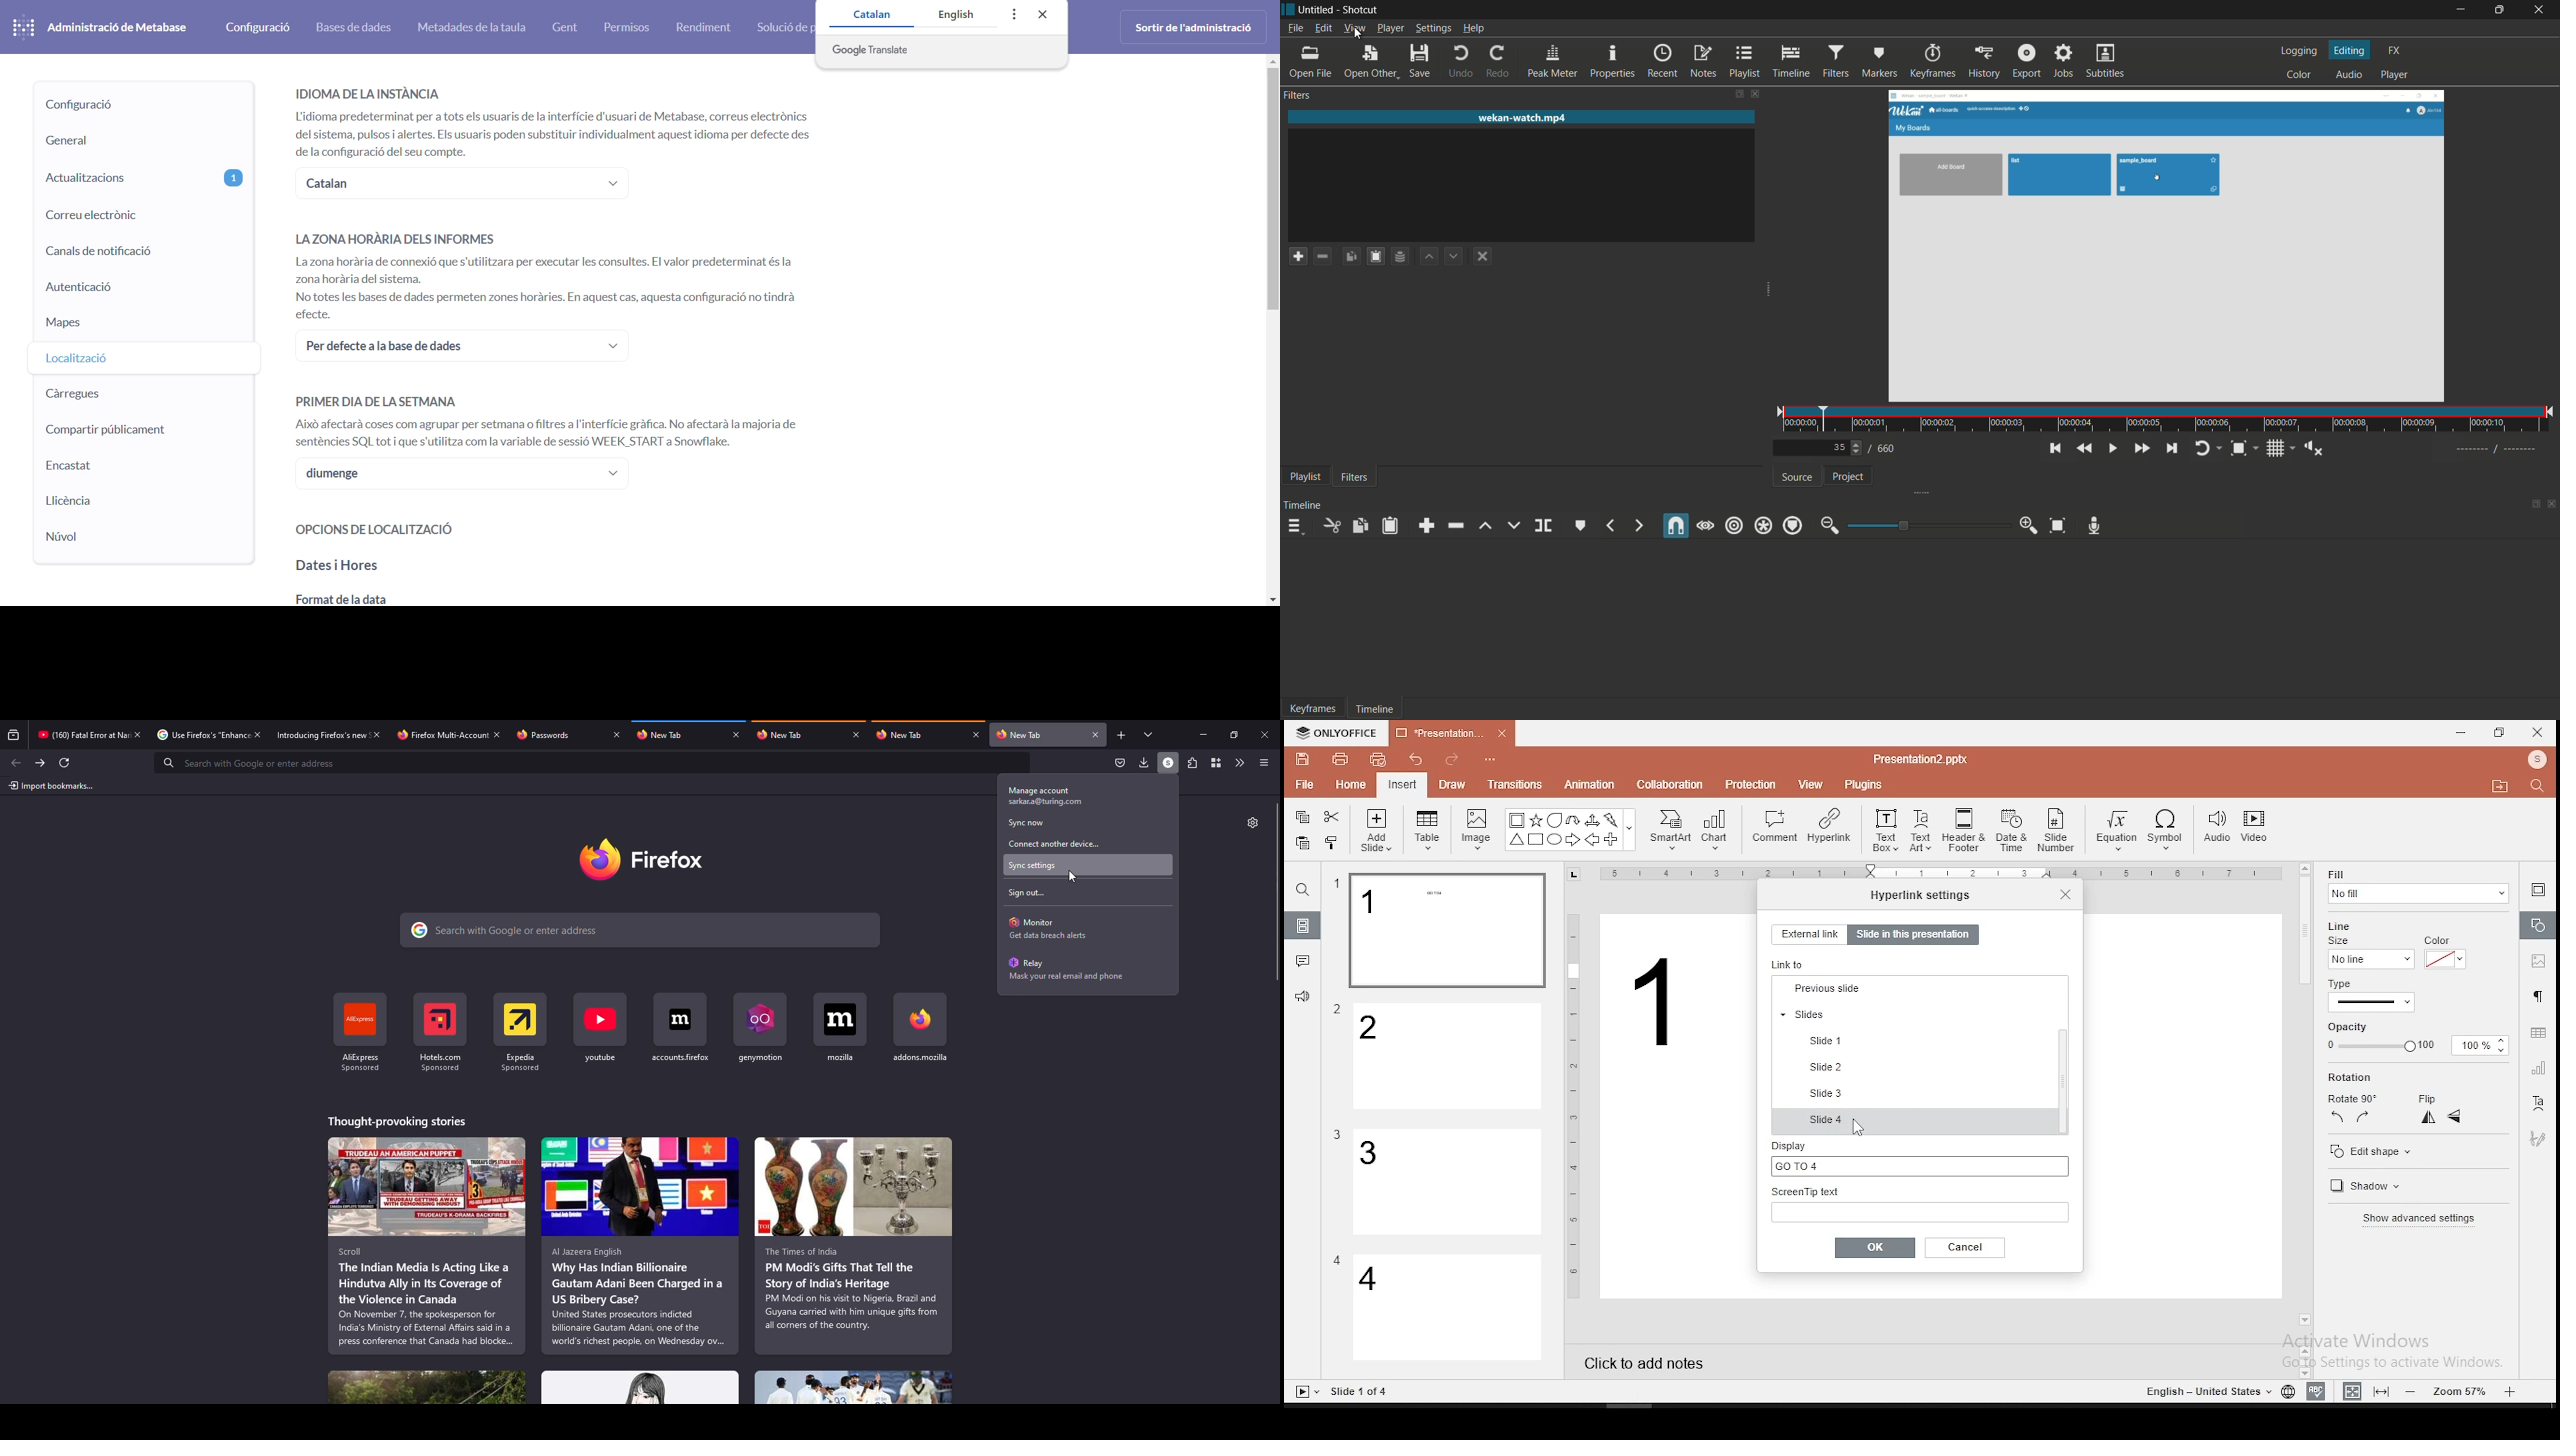  Describe the element at coordinates (1613, 63) in the screenshot. I see `properties` at that location.